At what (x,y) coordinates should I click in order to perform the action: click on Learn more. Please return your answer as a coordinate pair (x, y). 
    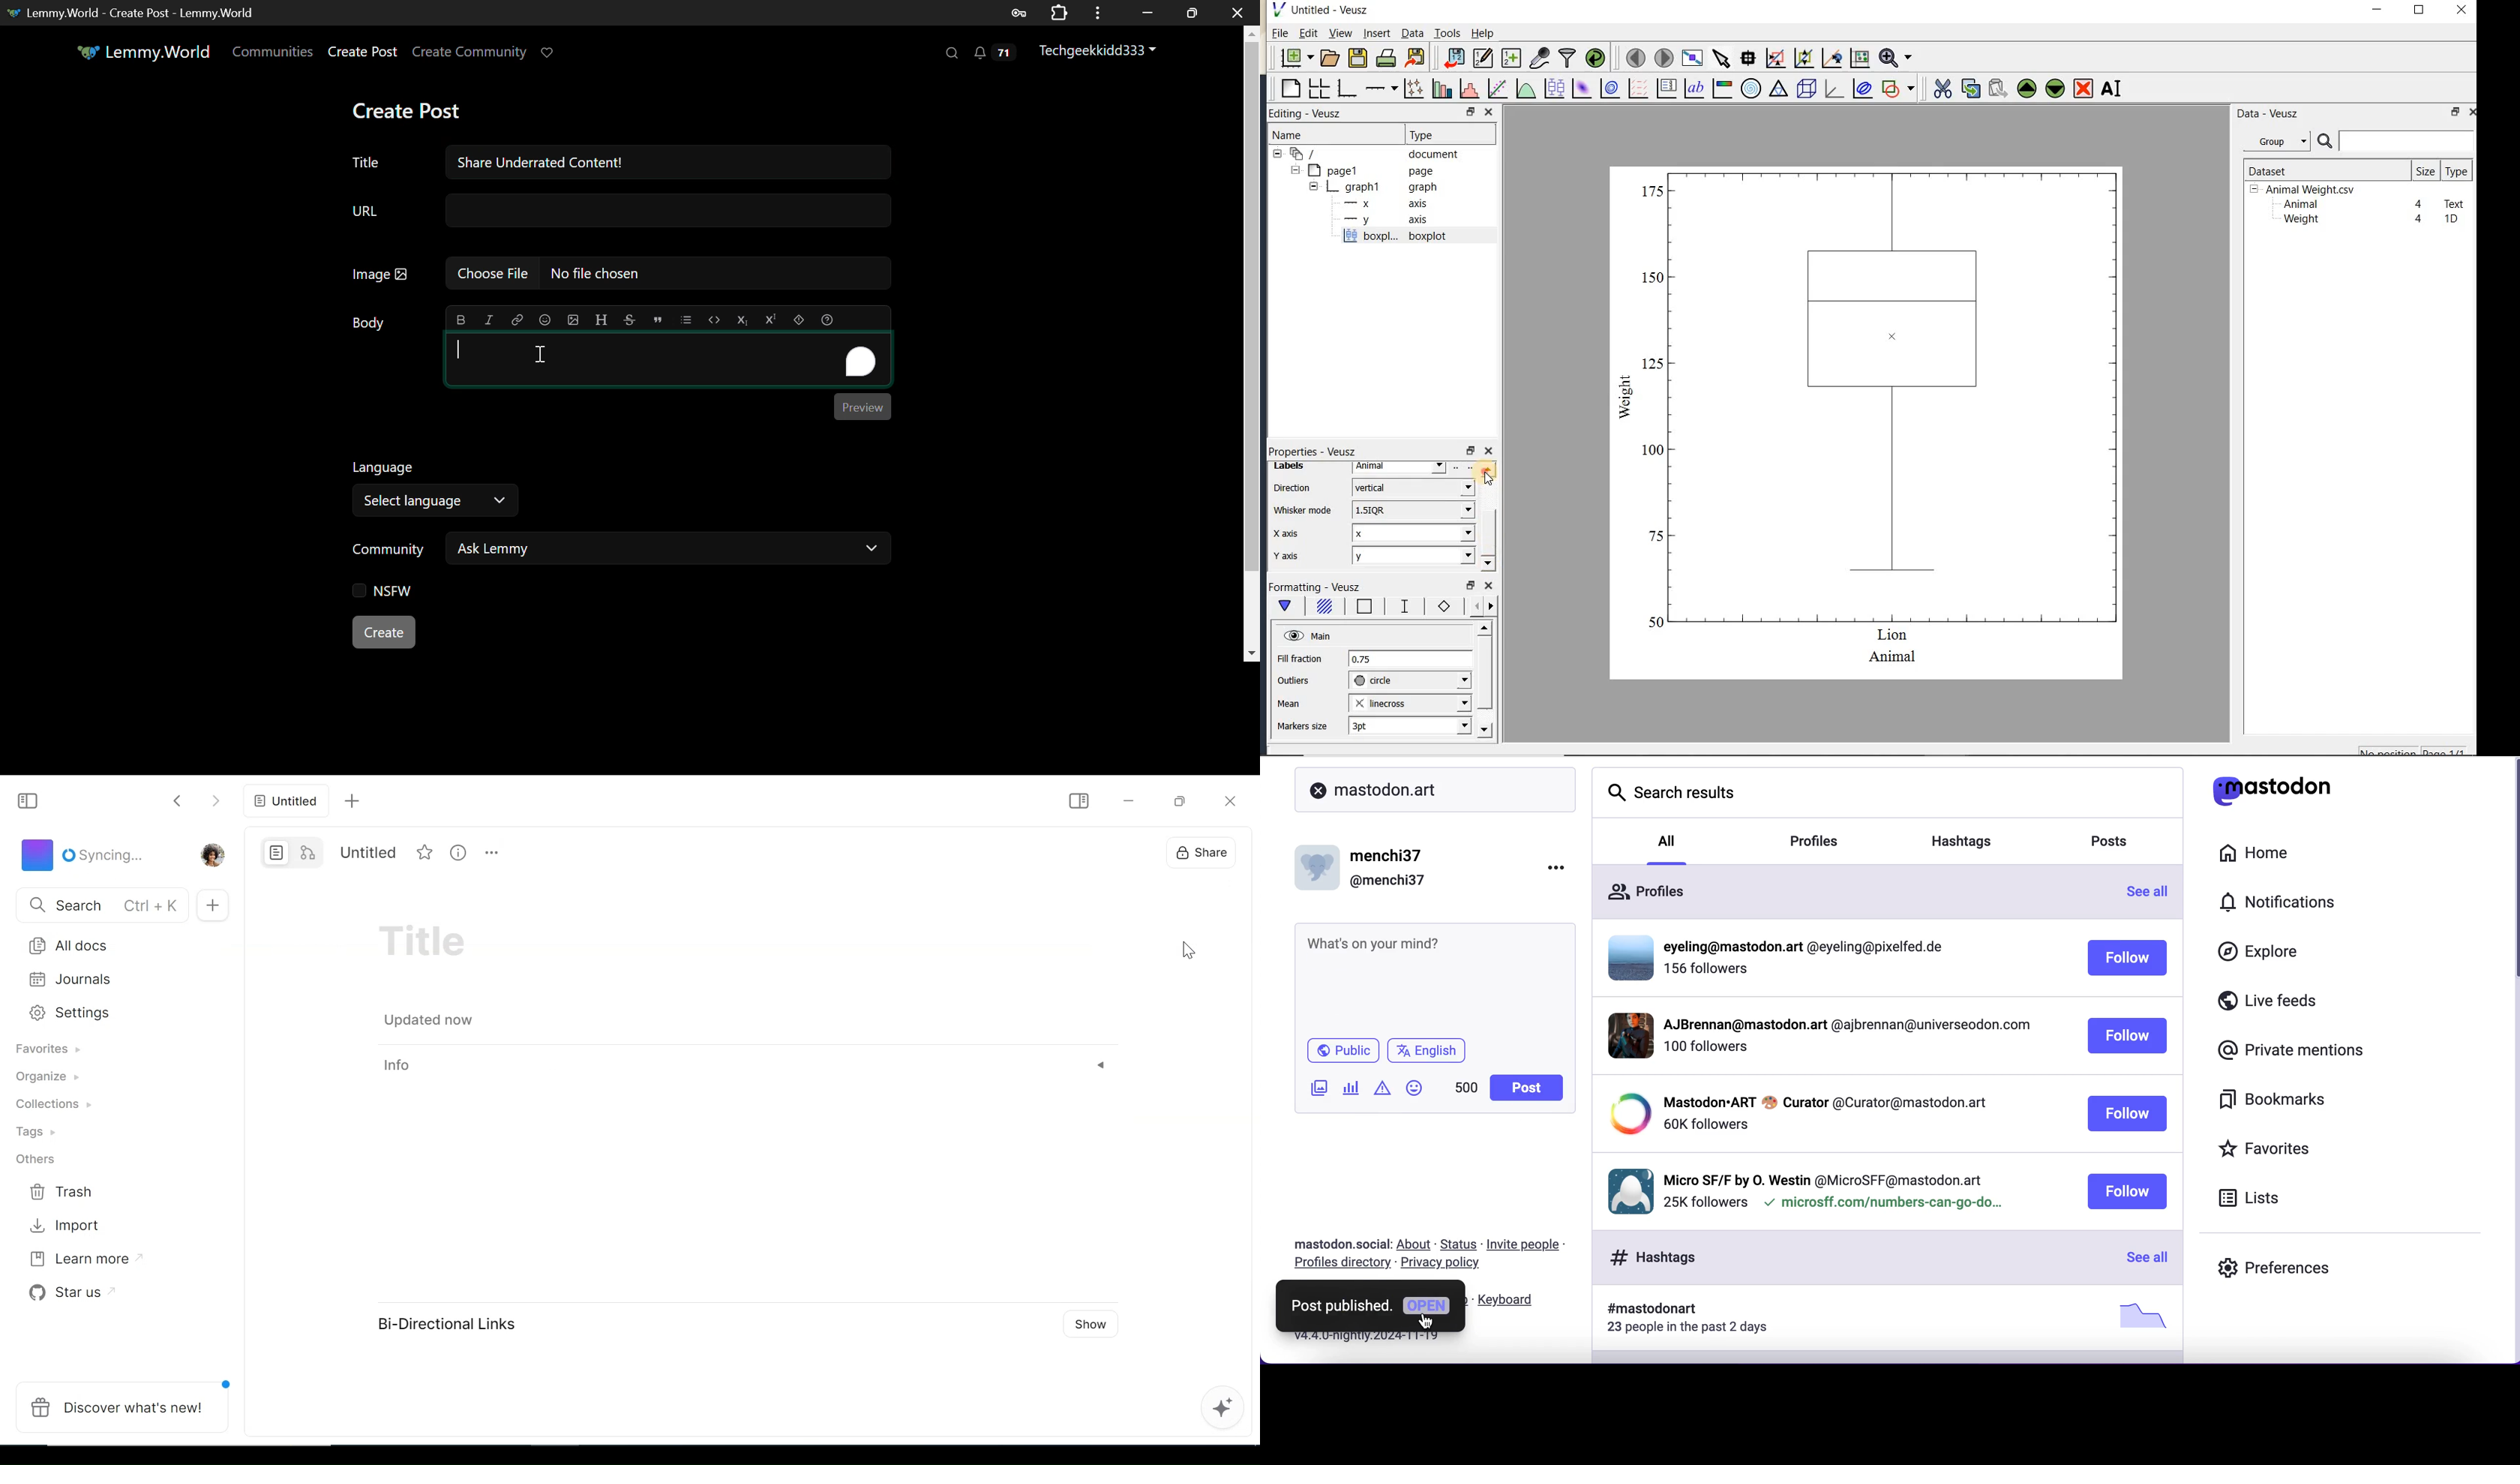
    Looking at the image, I should click on (86, 1258).